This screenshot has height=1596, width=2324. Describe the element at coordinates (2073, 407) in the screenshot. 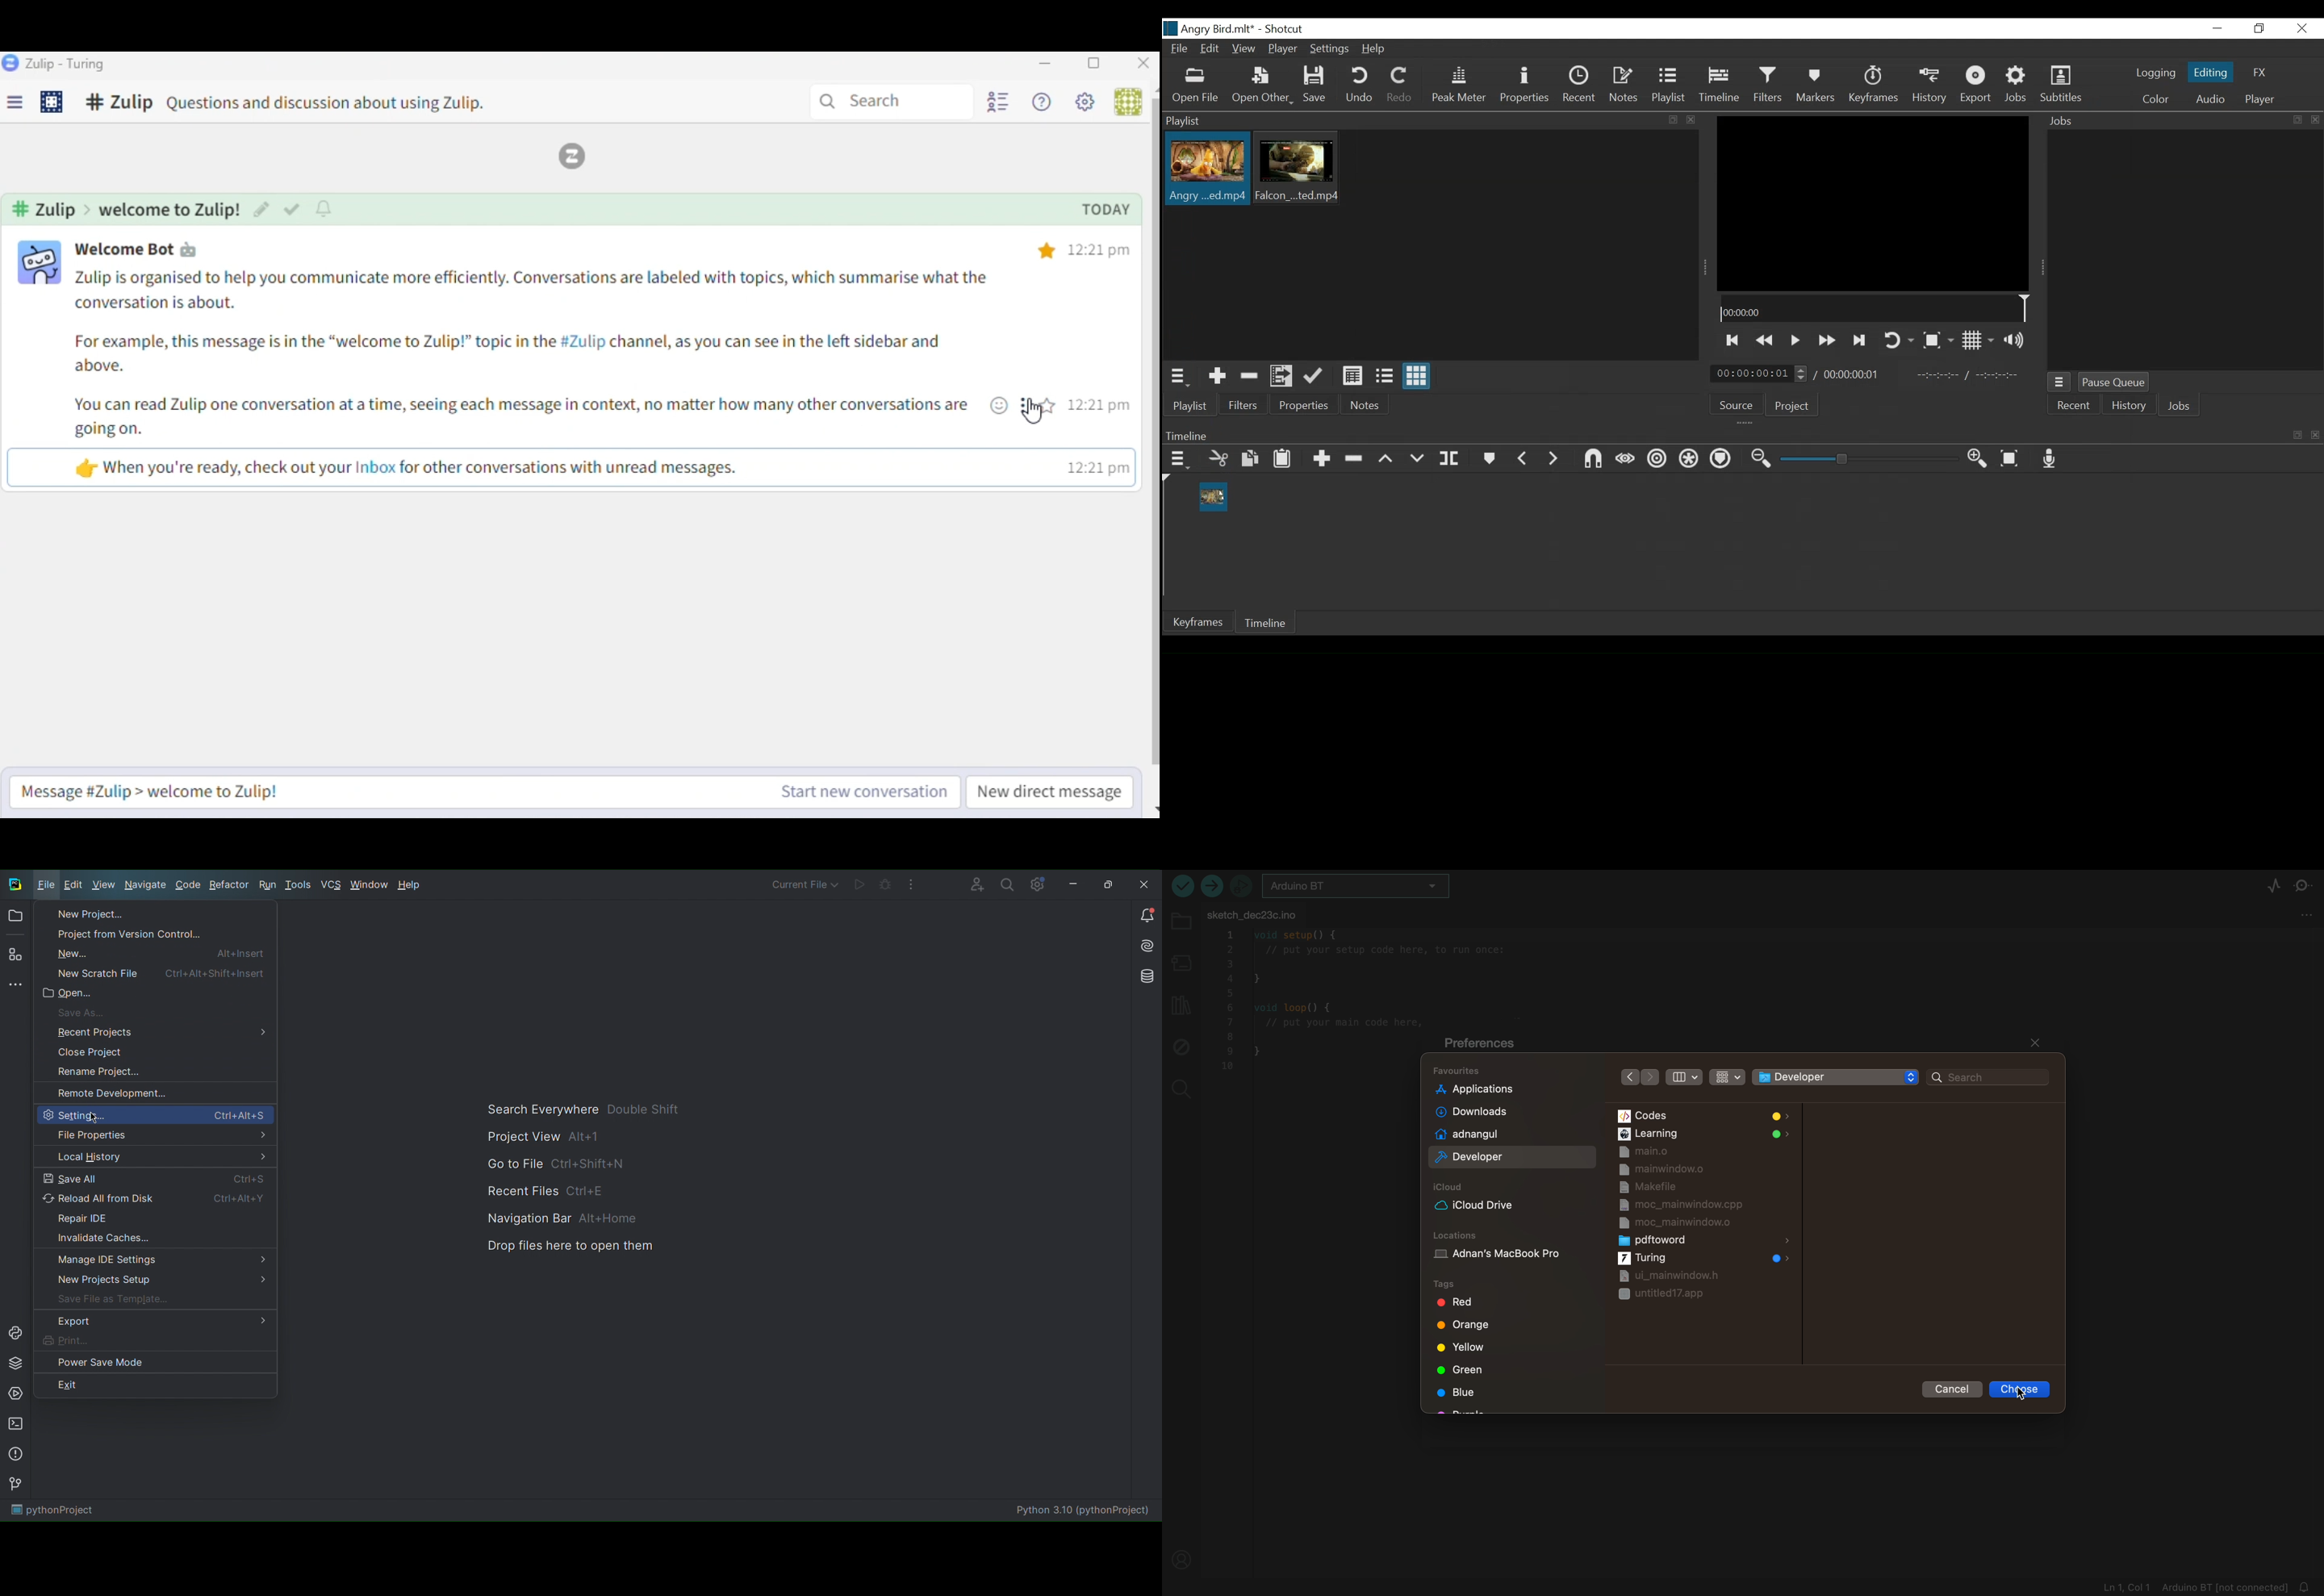

I see `Recent` at that location.